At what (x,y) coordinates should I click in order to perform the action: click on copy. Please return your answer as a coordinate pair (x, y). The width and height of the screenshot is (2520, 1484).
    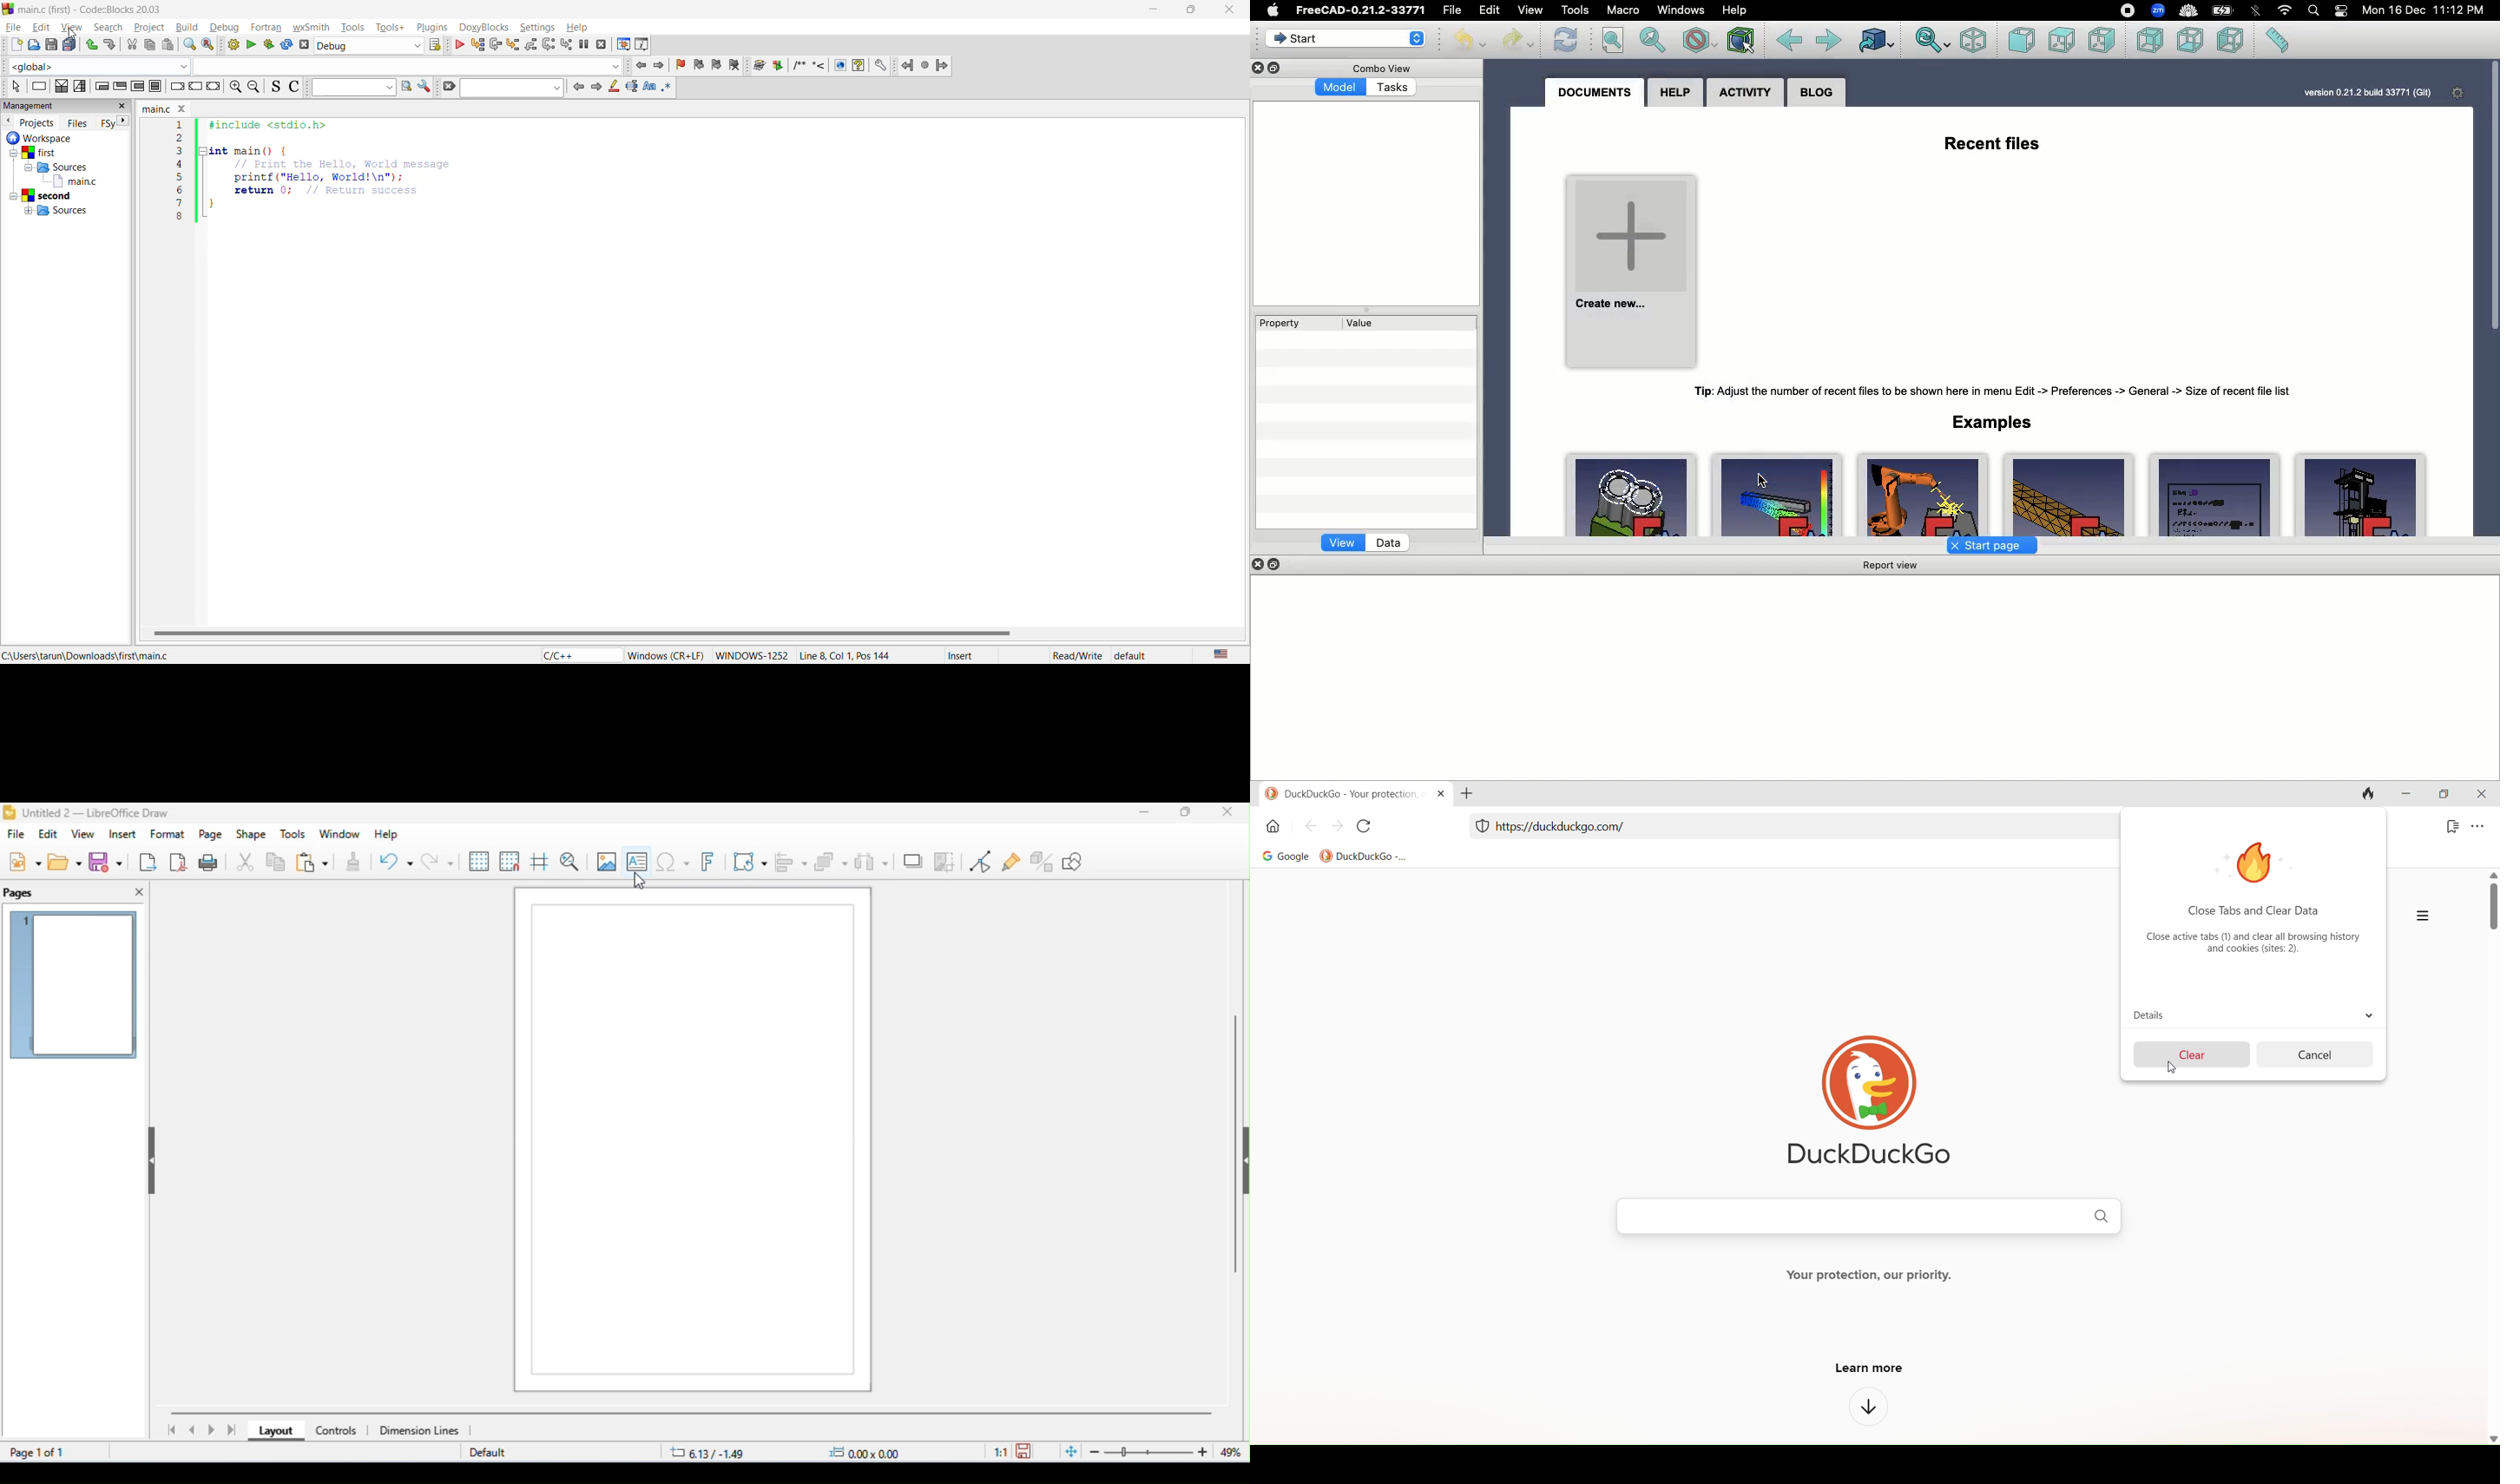
    Looking at the image, I should click on (276, 864).